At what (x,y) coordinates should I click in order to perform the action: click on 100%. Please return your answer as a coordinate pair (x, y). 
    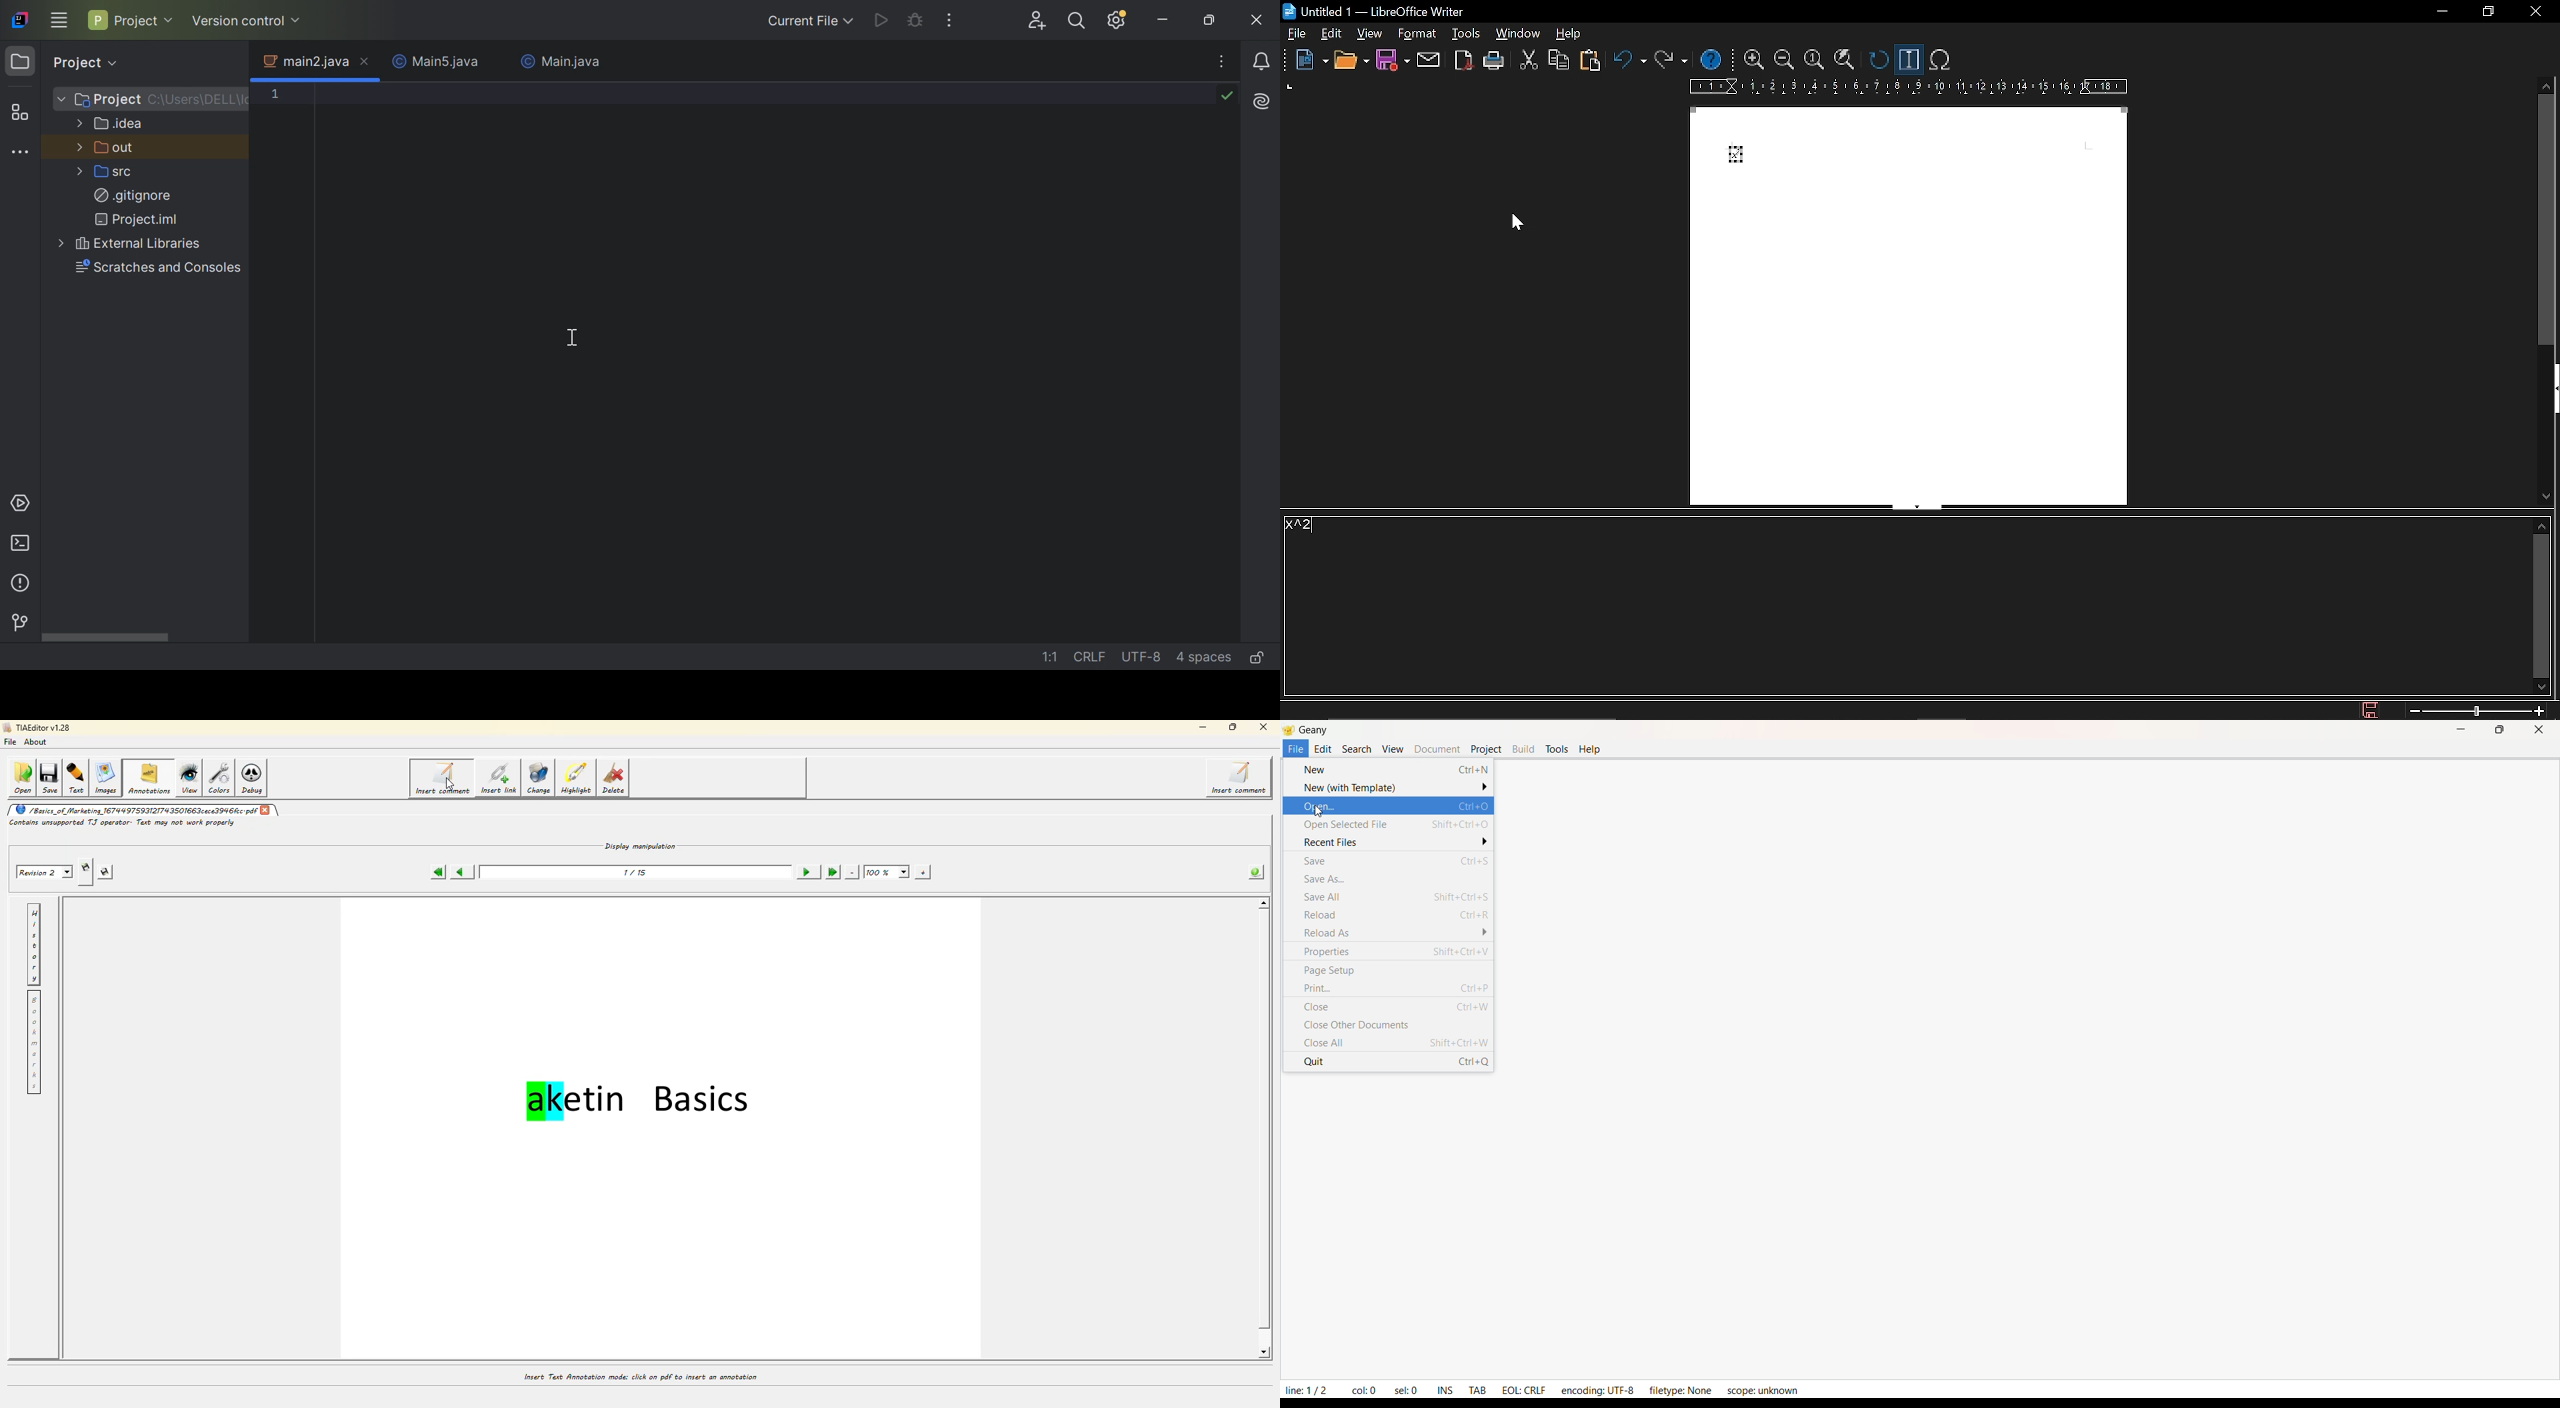
    Looking at the image, I should click on (1814, 61).